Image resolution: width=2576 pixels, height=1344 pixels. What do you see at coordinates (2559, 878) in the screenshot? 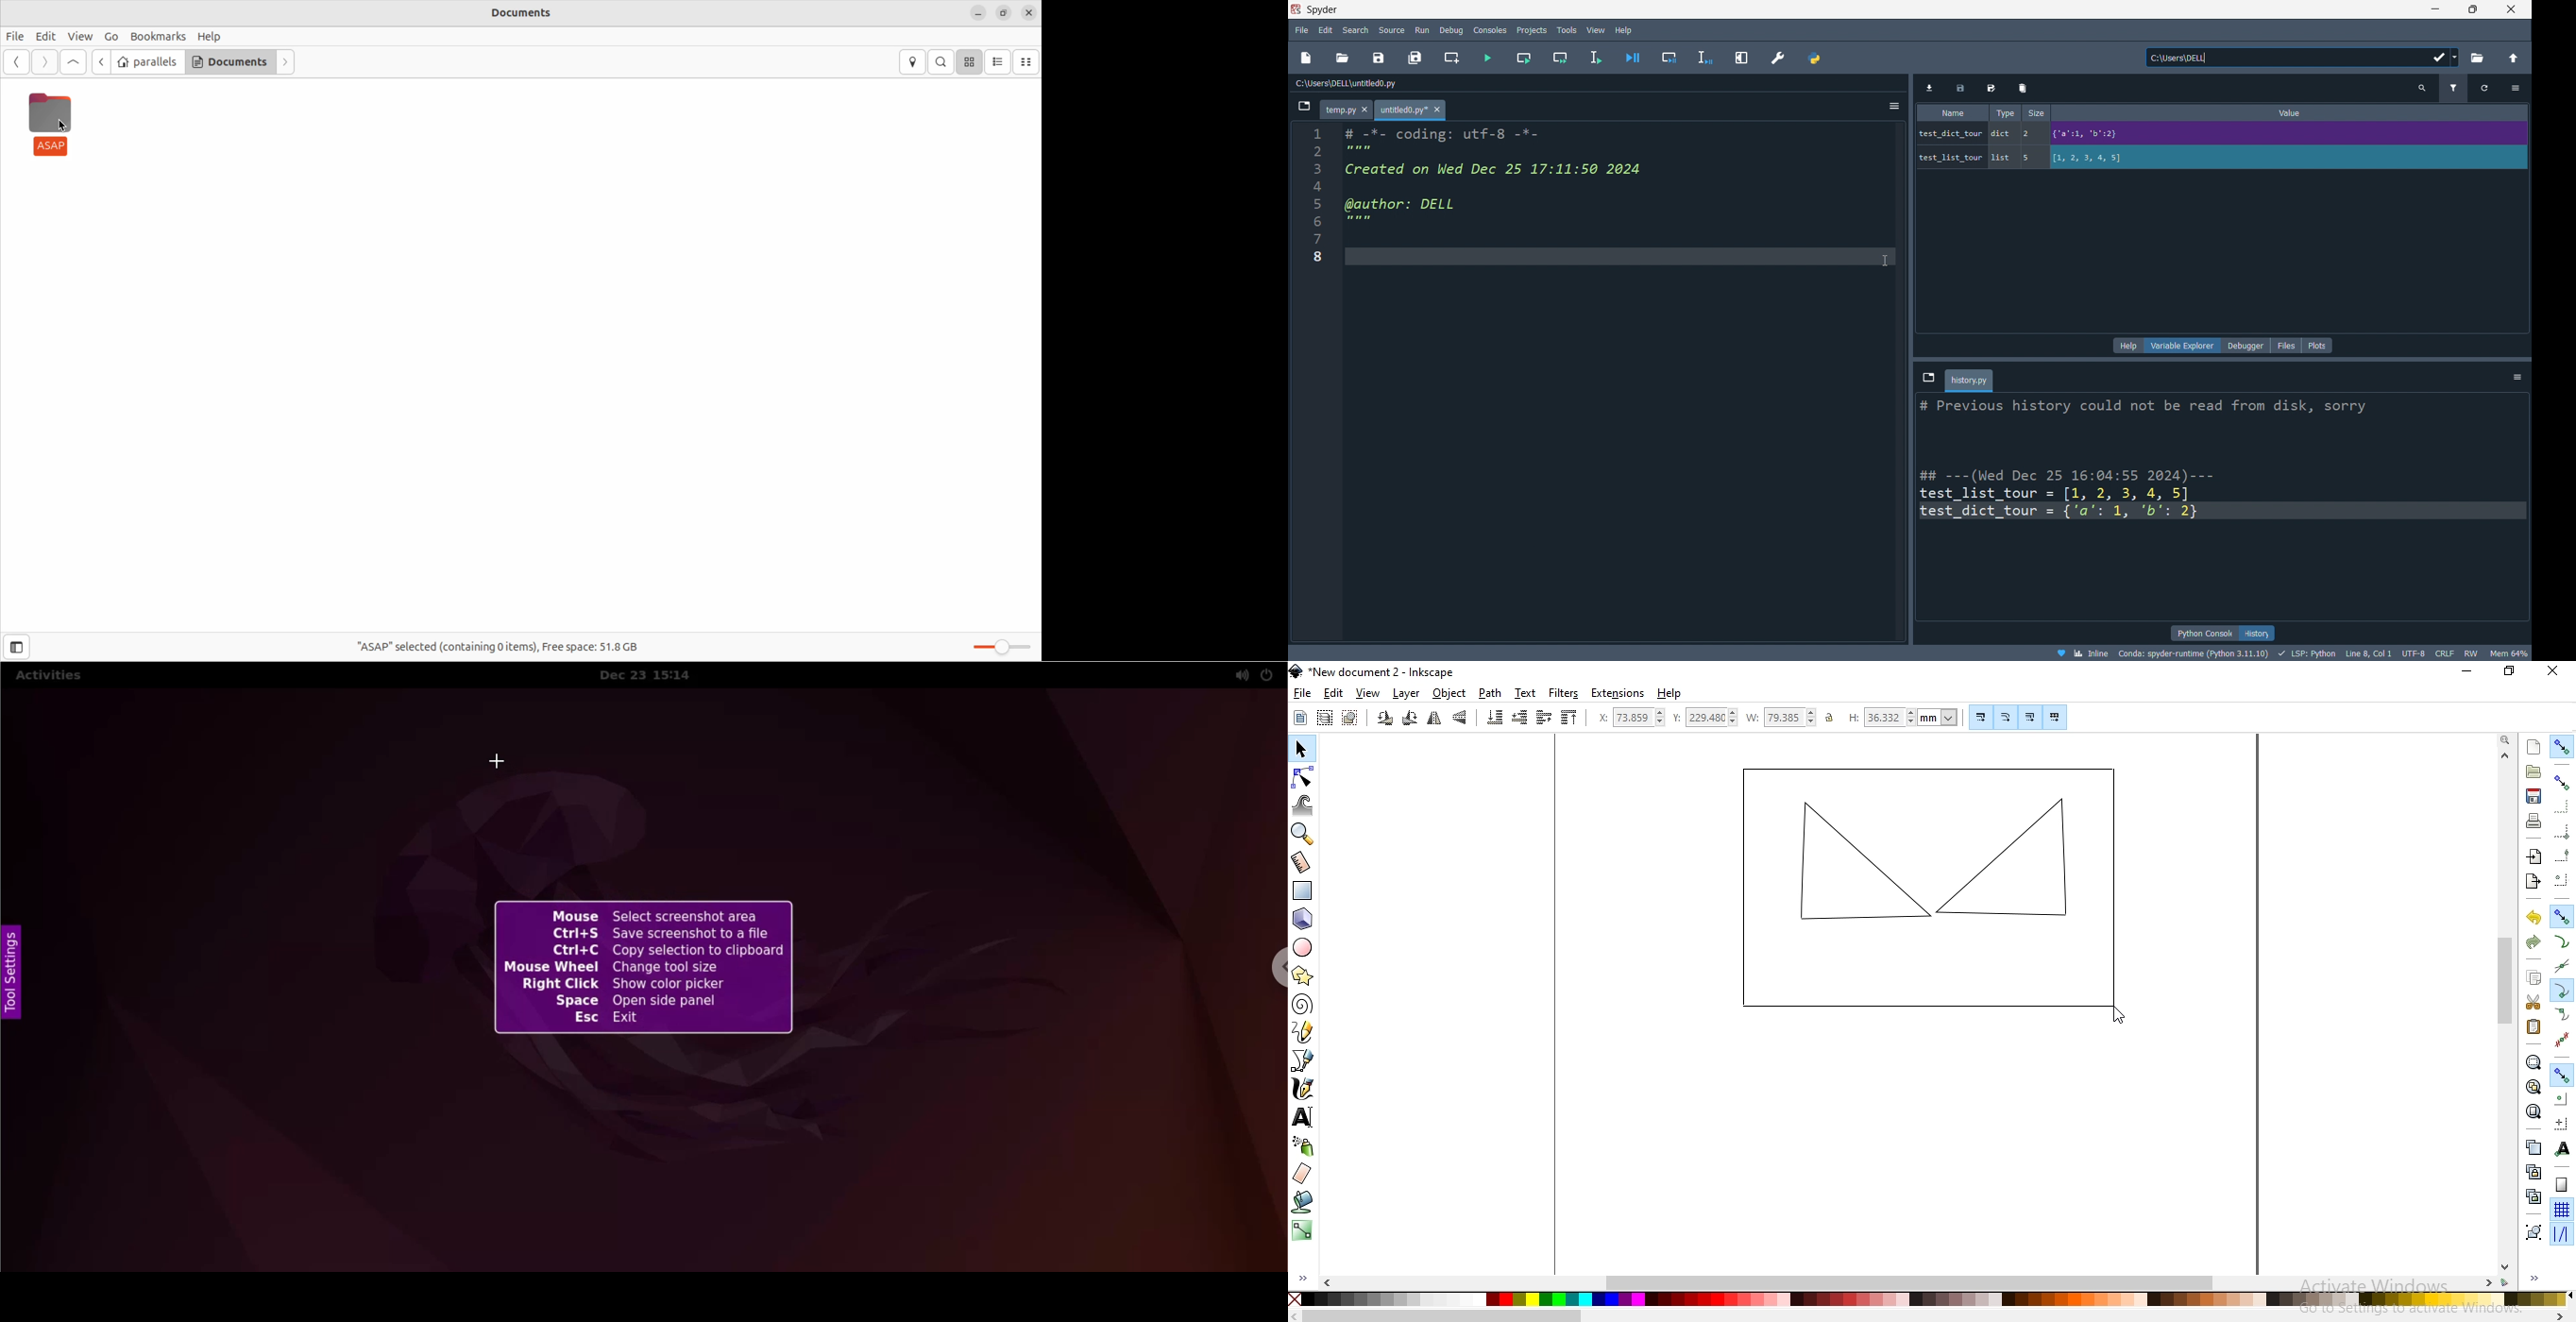
I see `snapping centers of bounding boxes` at bounding box center [2559, 878].